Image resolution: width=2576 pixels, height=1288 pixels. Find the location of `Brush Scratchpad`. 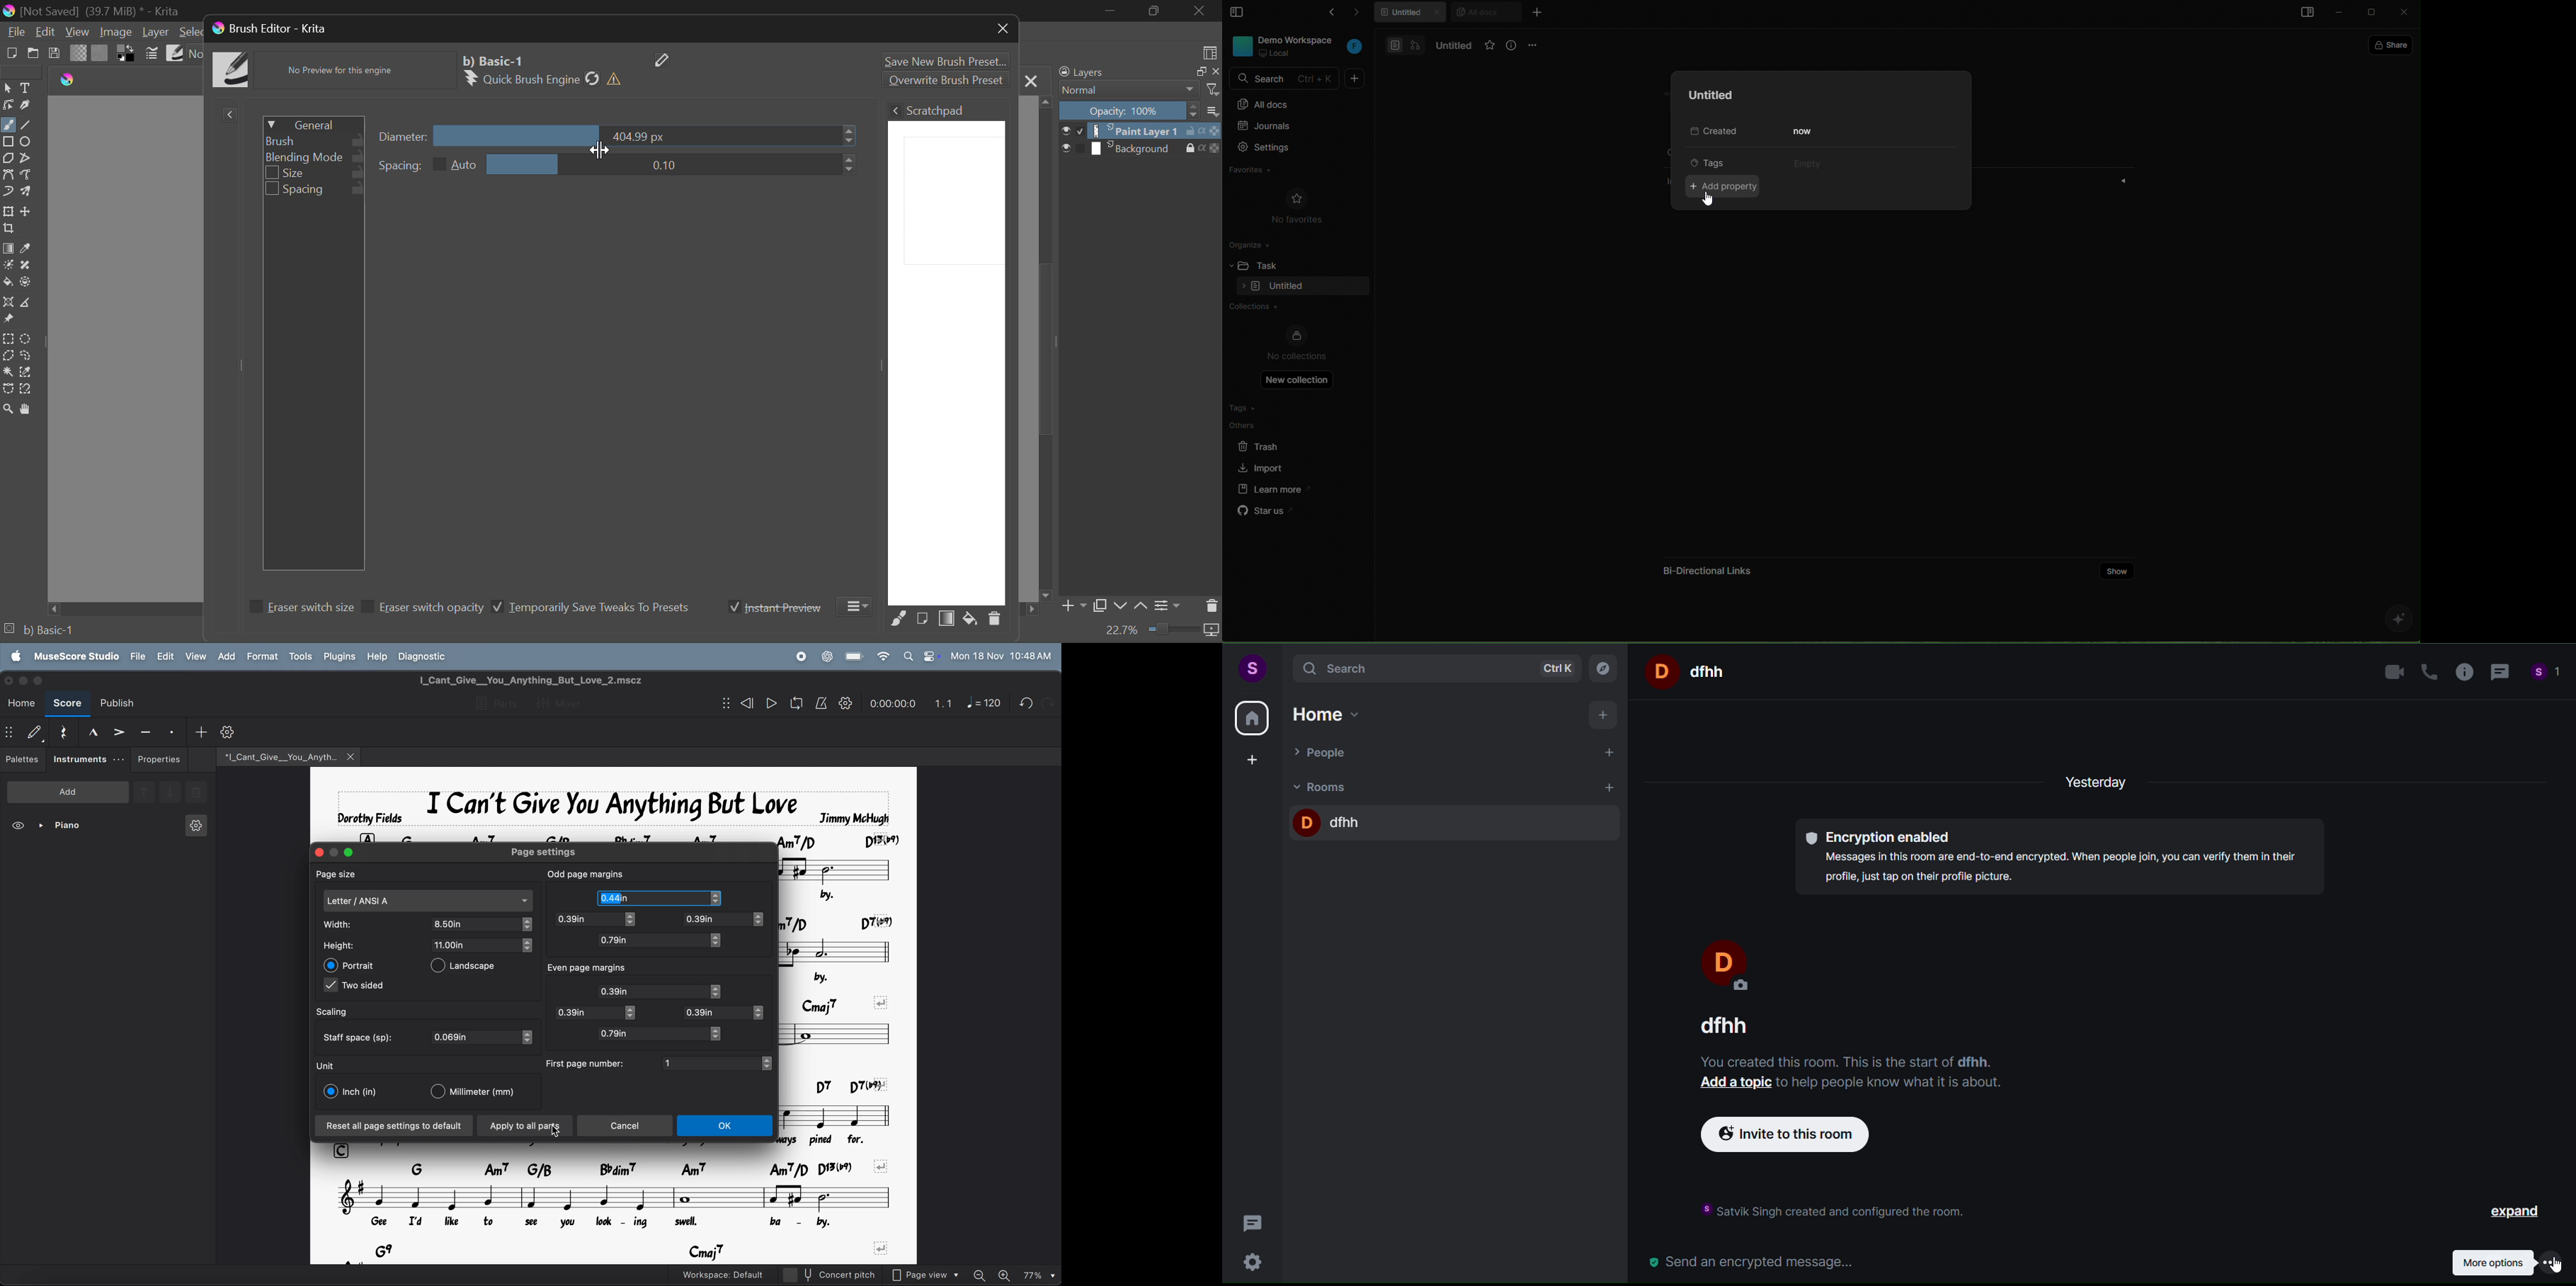

Brush Scratchpad is located at coordinates (947, 353).